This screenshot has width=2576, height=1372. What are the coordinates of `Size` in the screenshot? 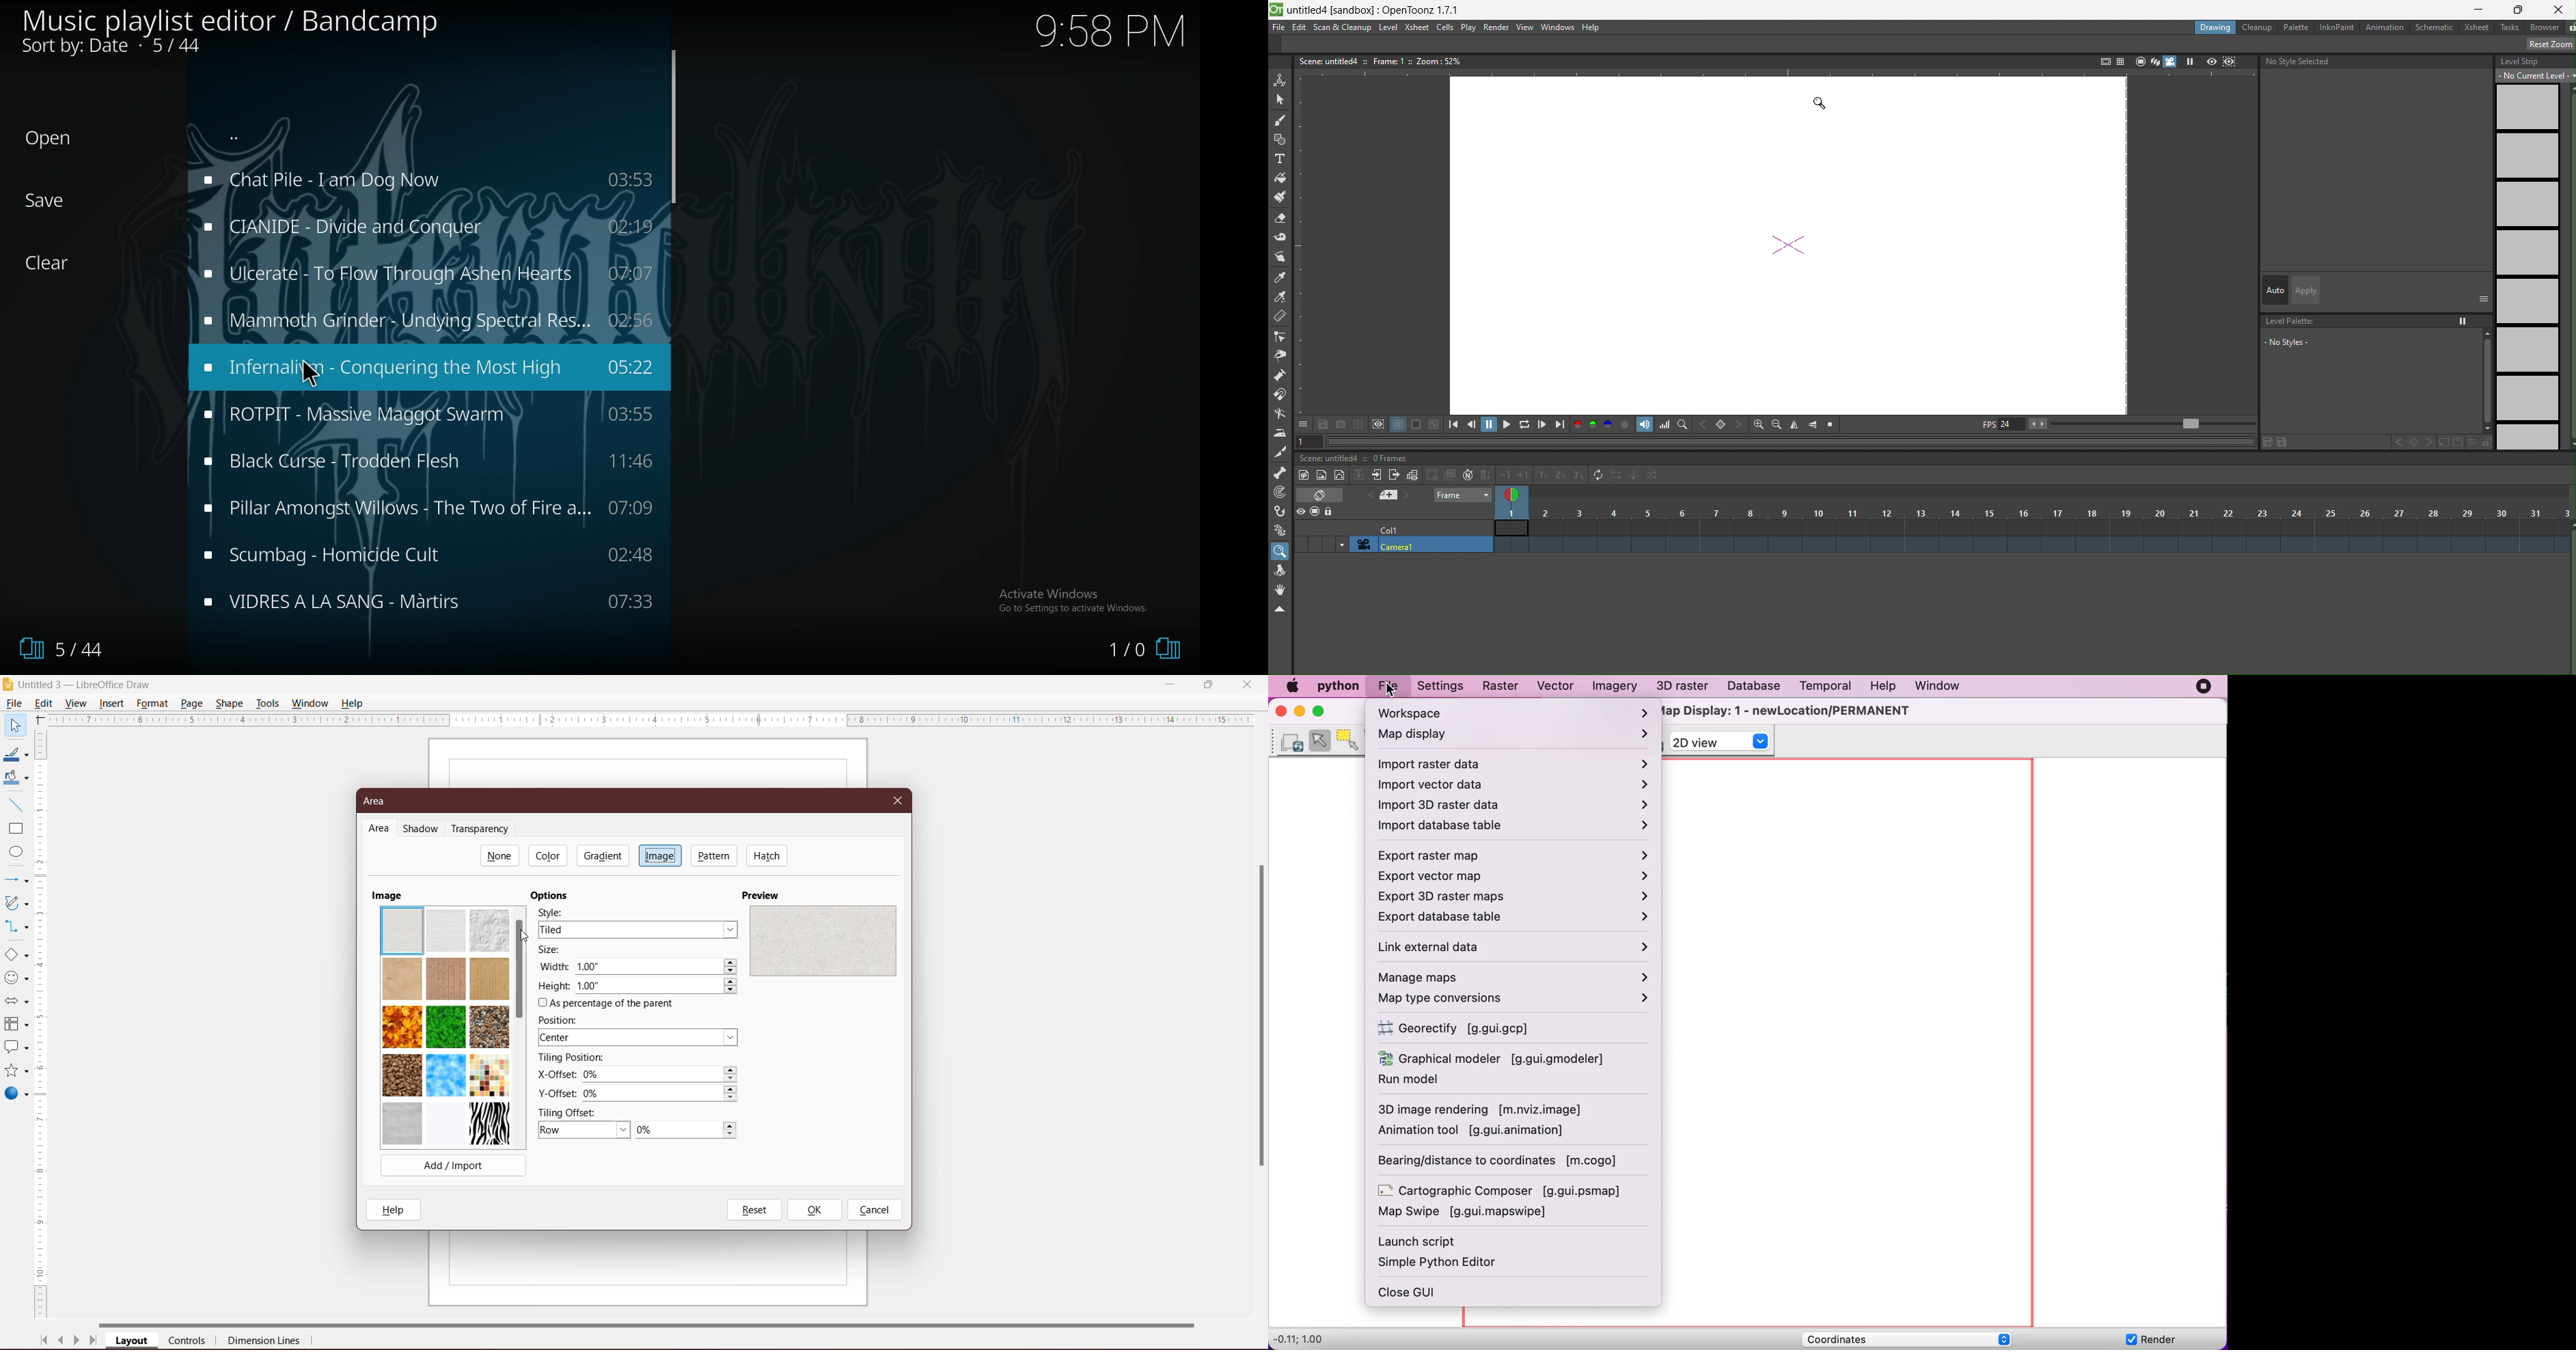 It's located at (554, 950).